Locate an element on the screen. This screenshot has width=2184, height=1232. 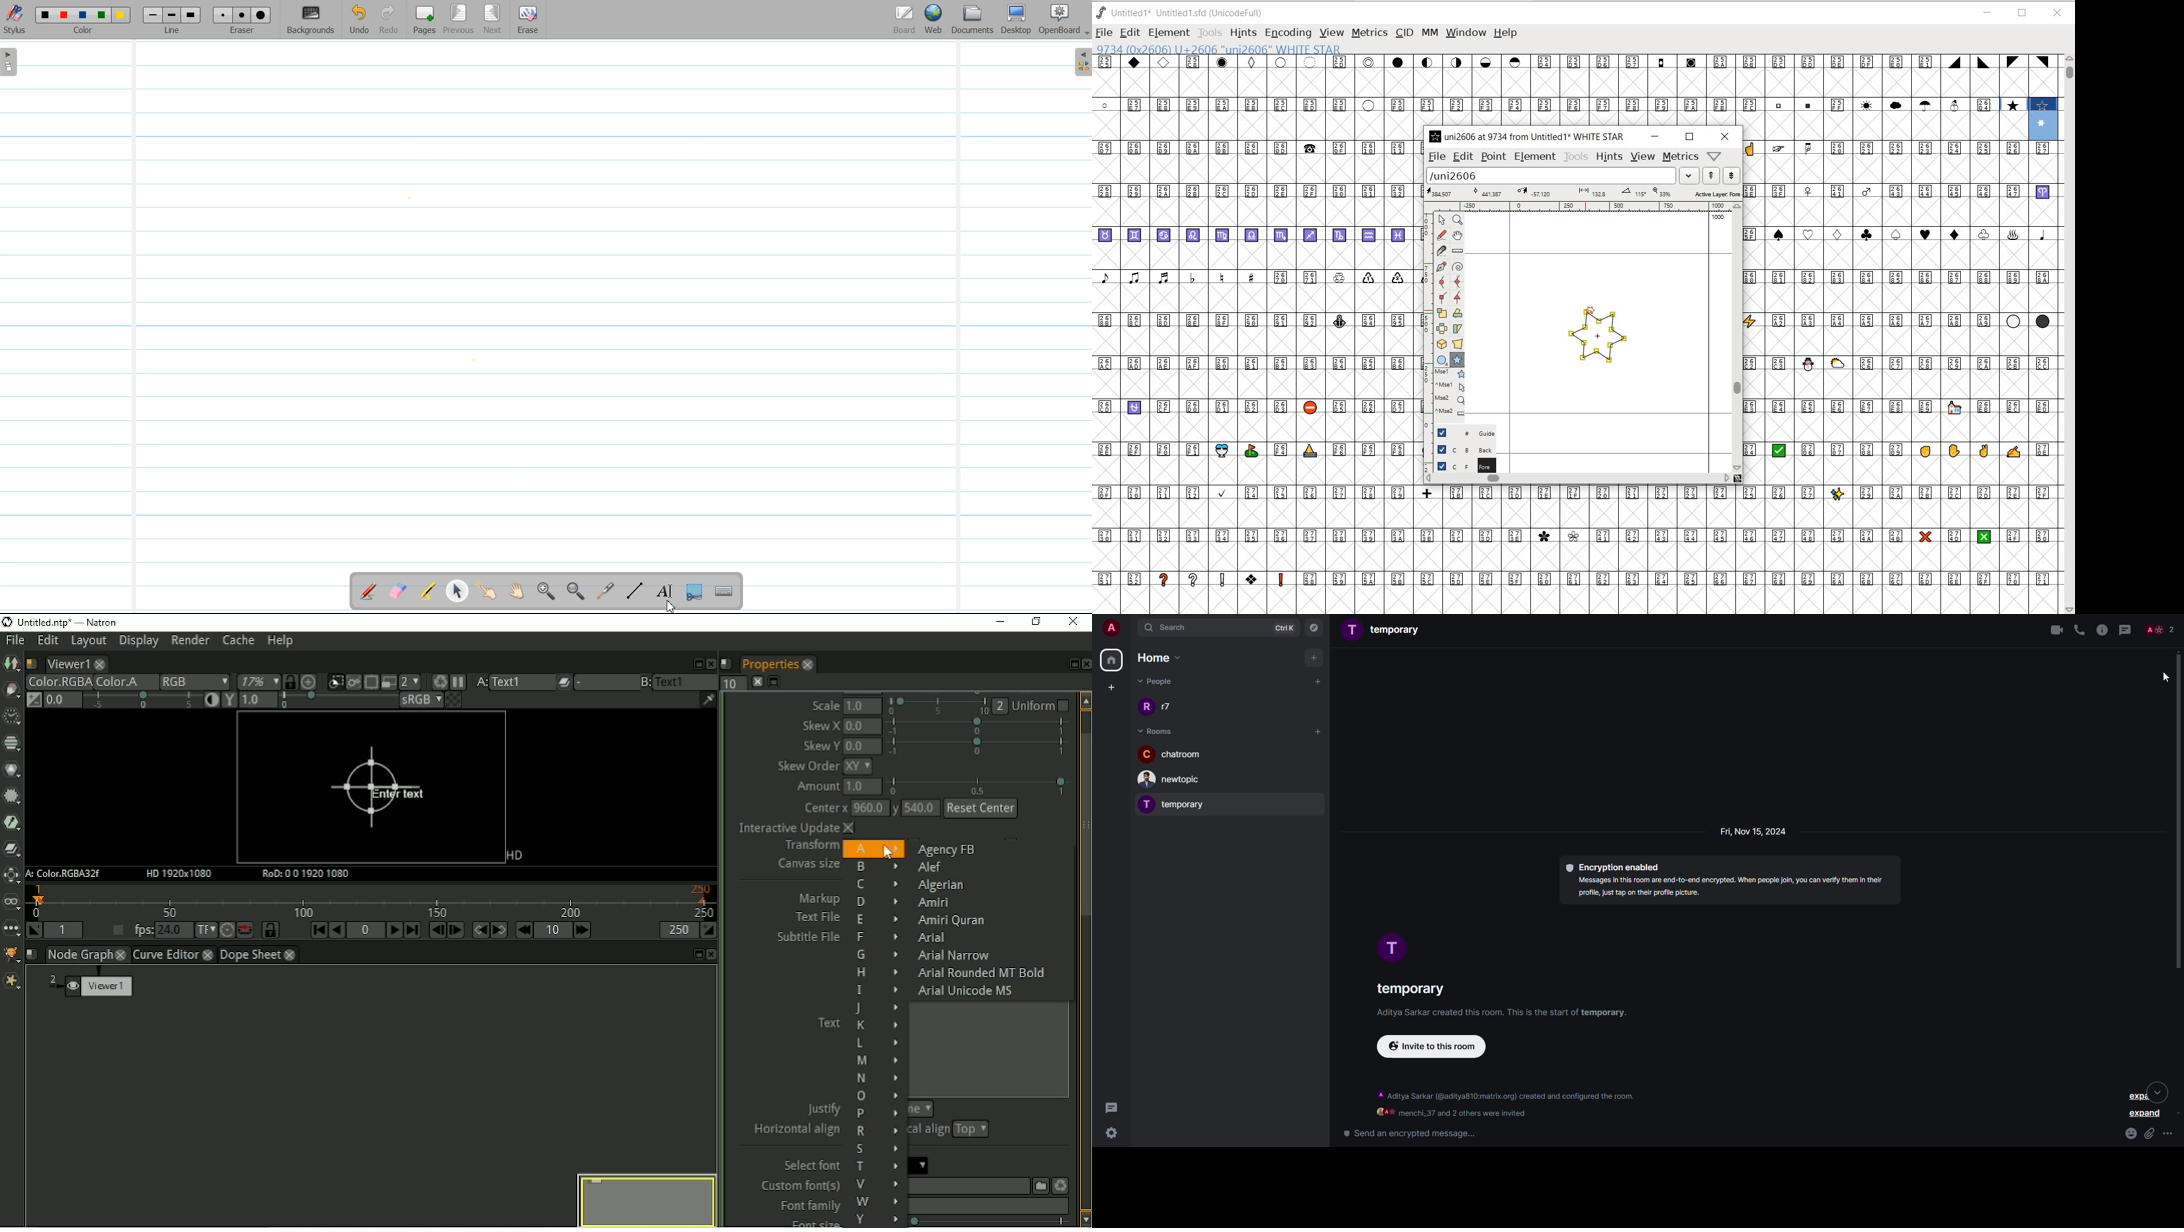
Display virtual Keyboard is located at coordinates (724, 593).